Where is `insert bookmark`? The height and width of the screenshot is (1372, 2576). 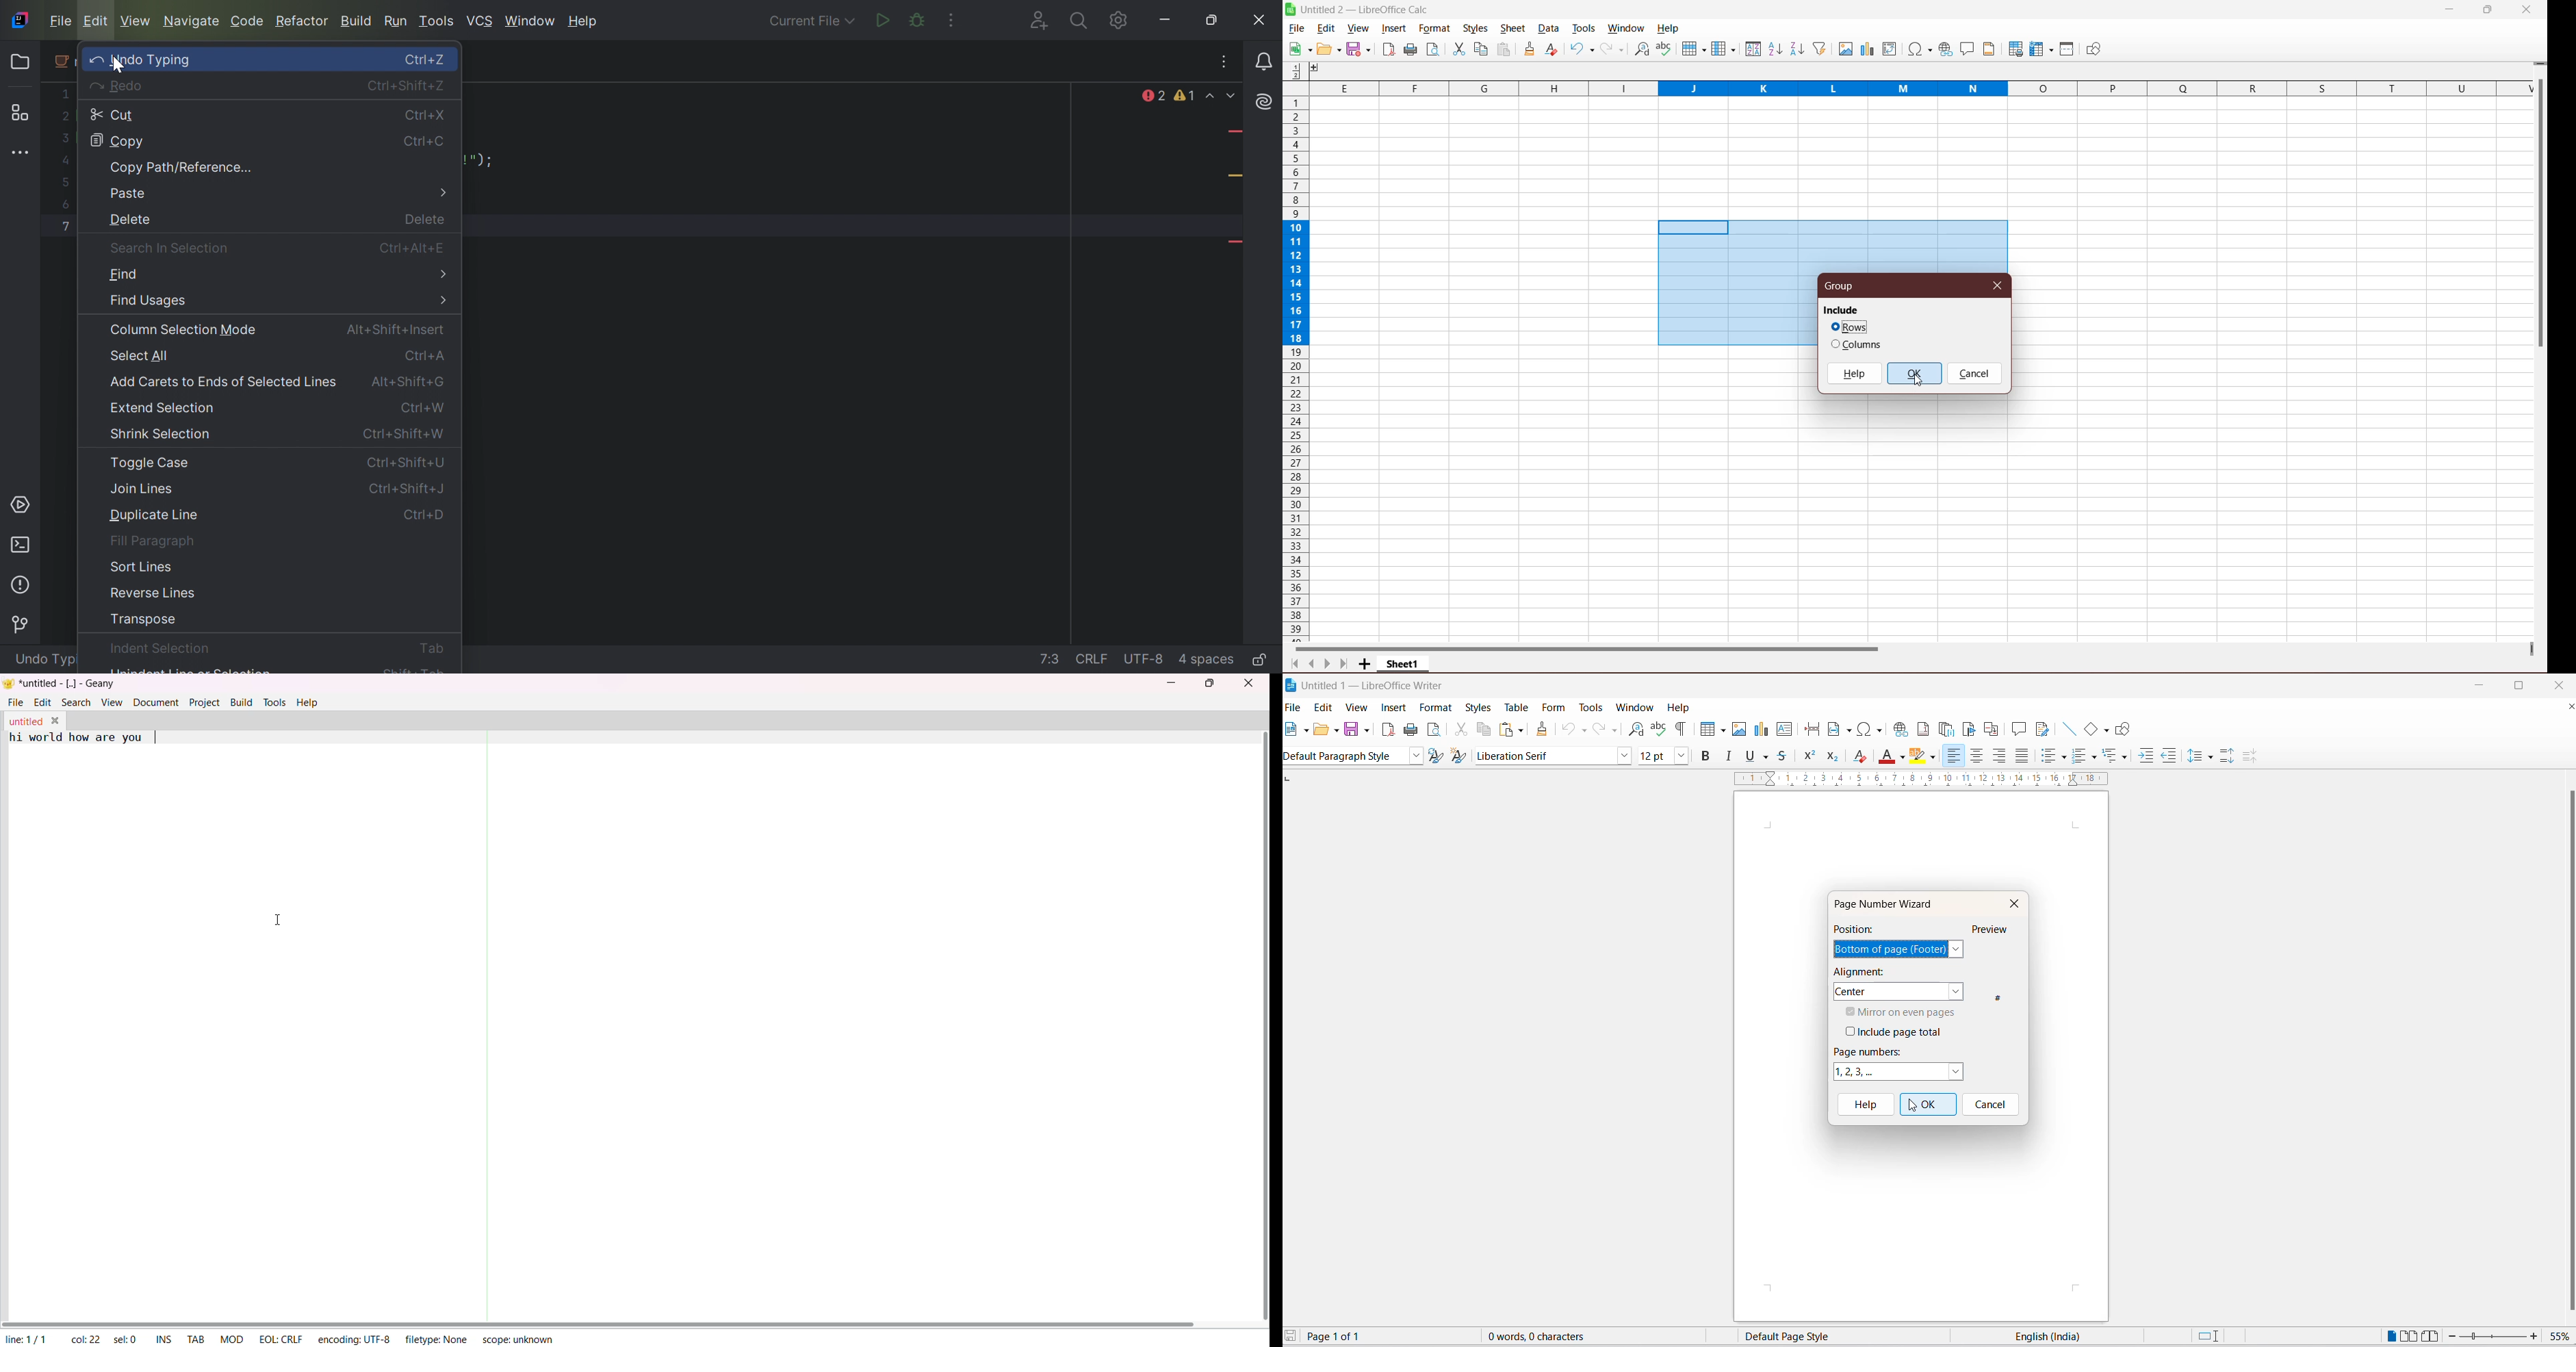 insert bookmark is located at coordinates (1968, 729).